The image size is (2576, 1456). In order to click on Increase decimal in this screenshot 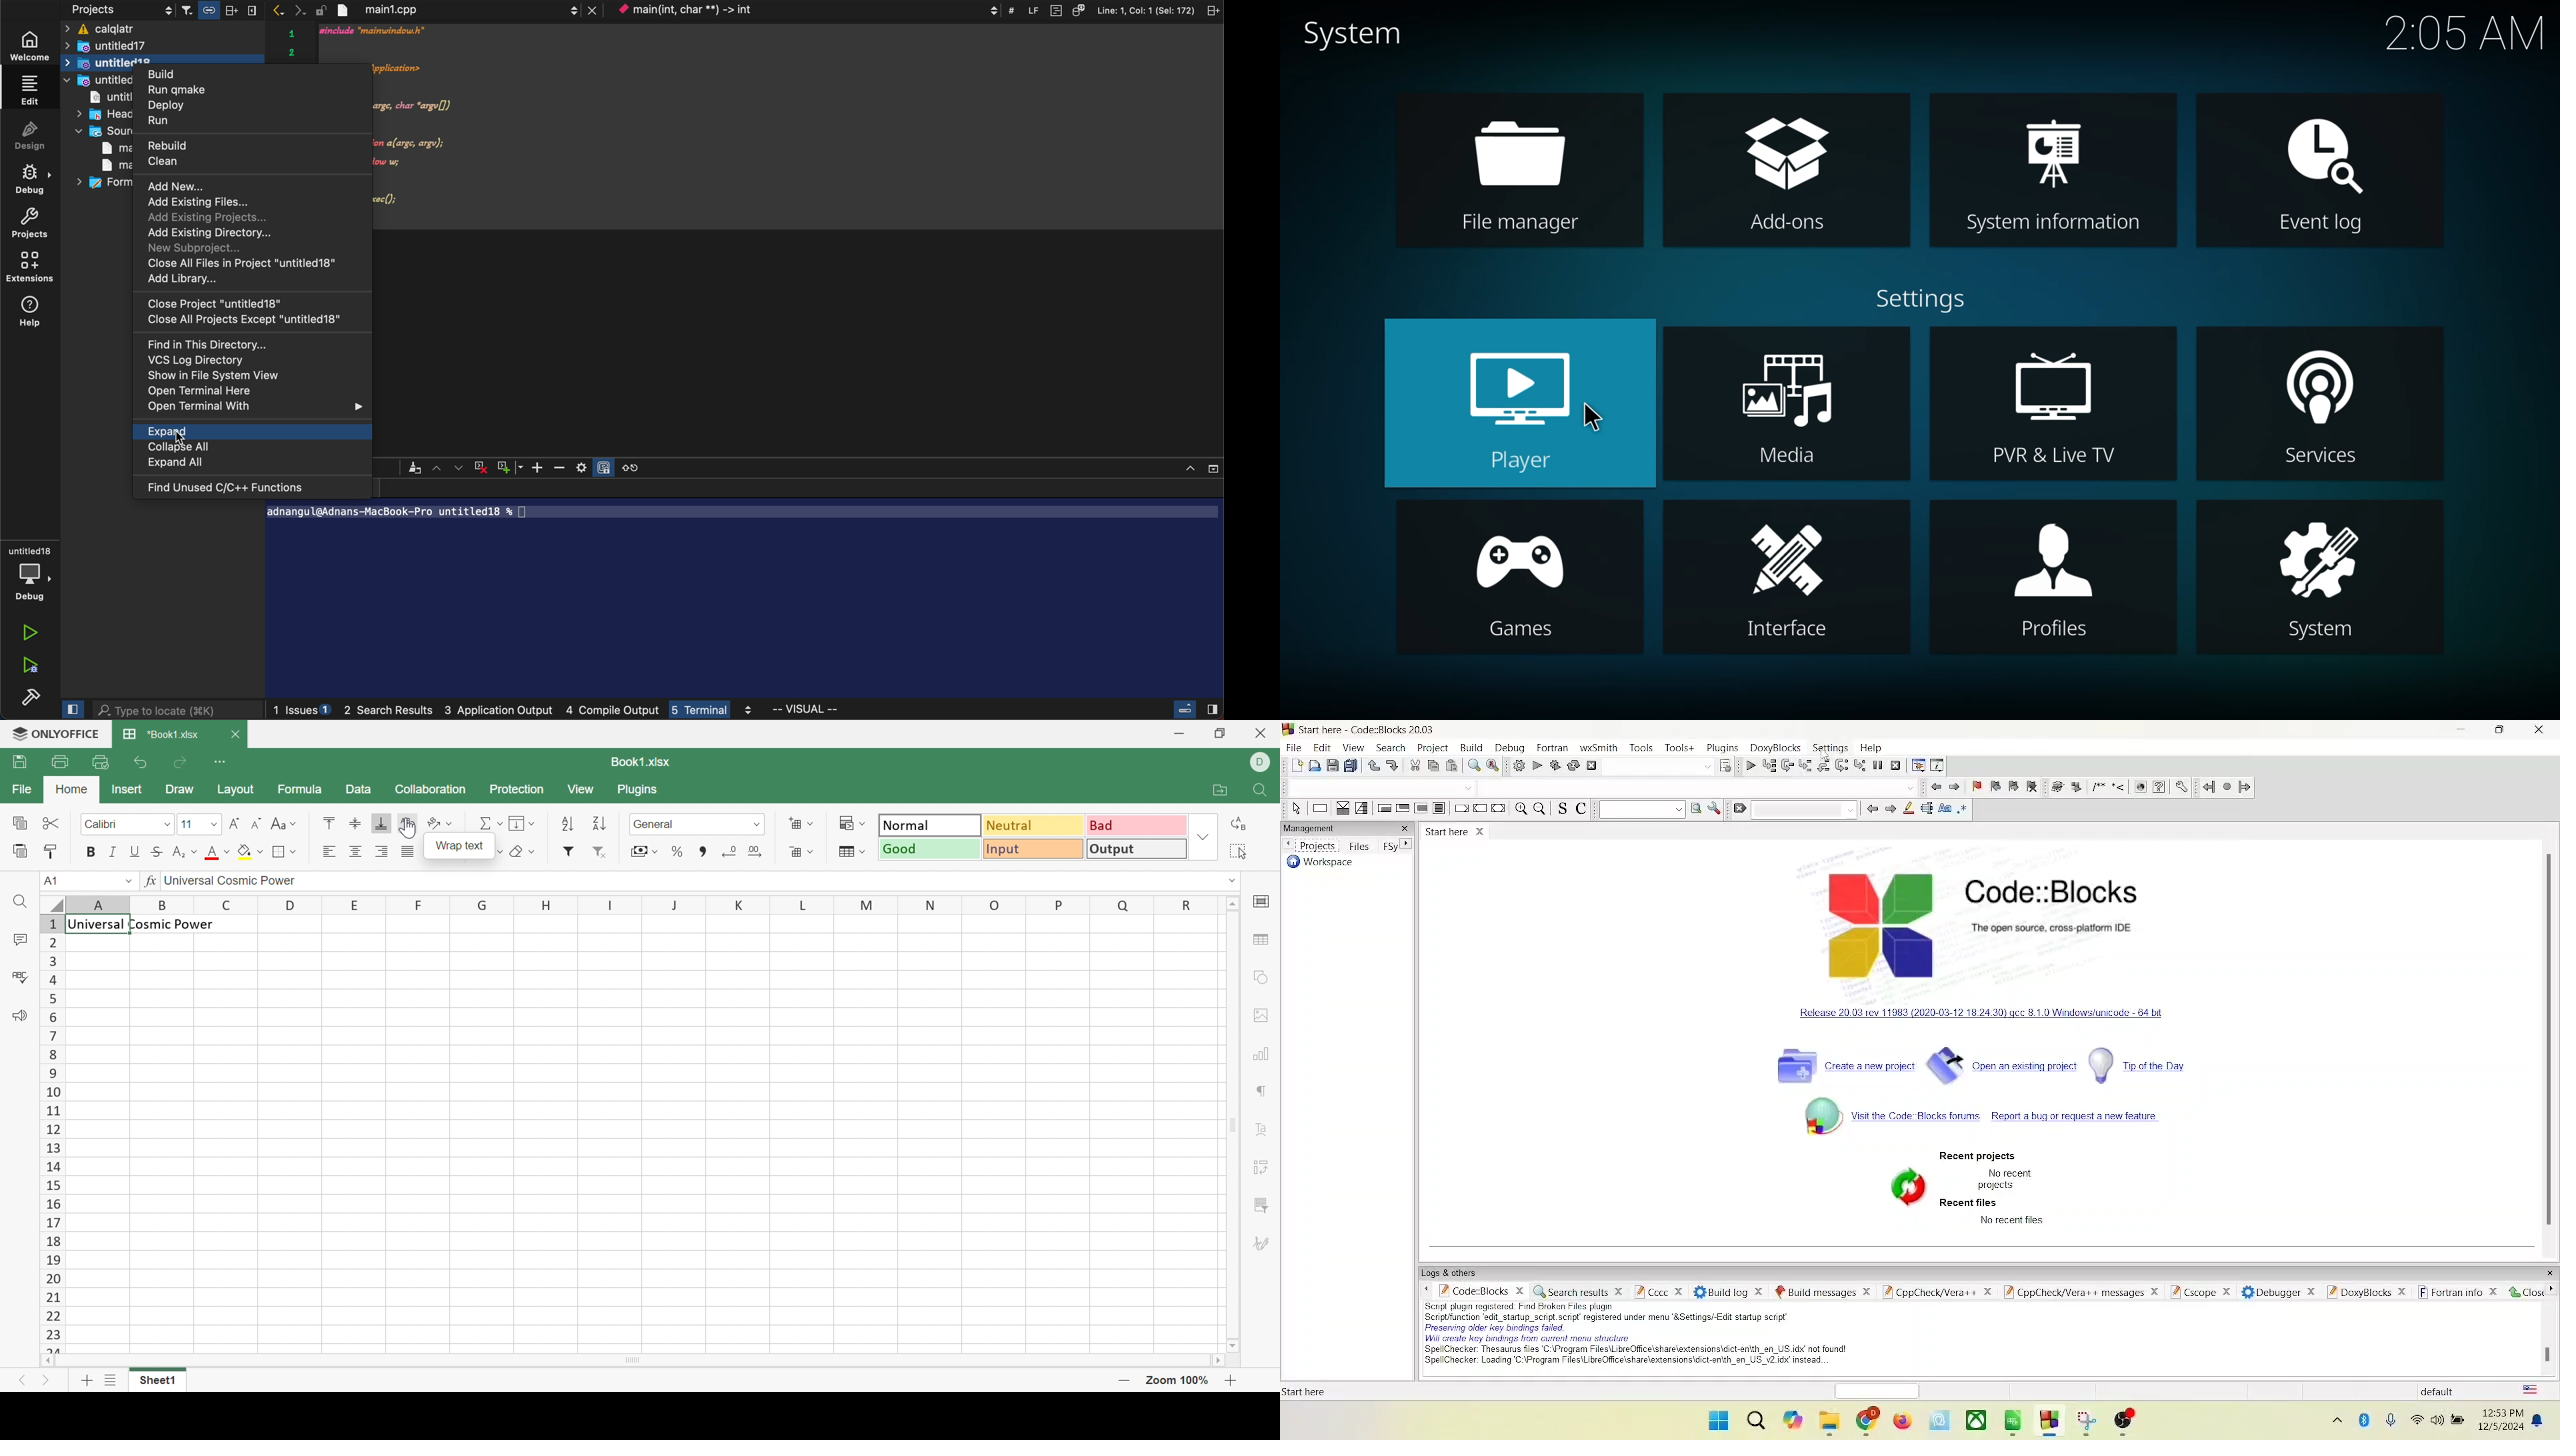, I will do `click(757, 851)`.